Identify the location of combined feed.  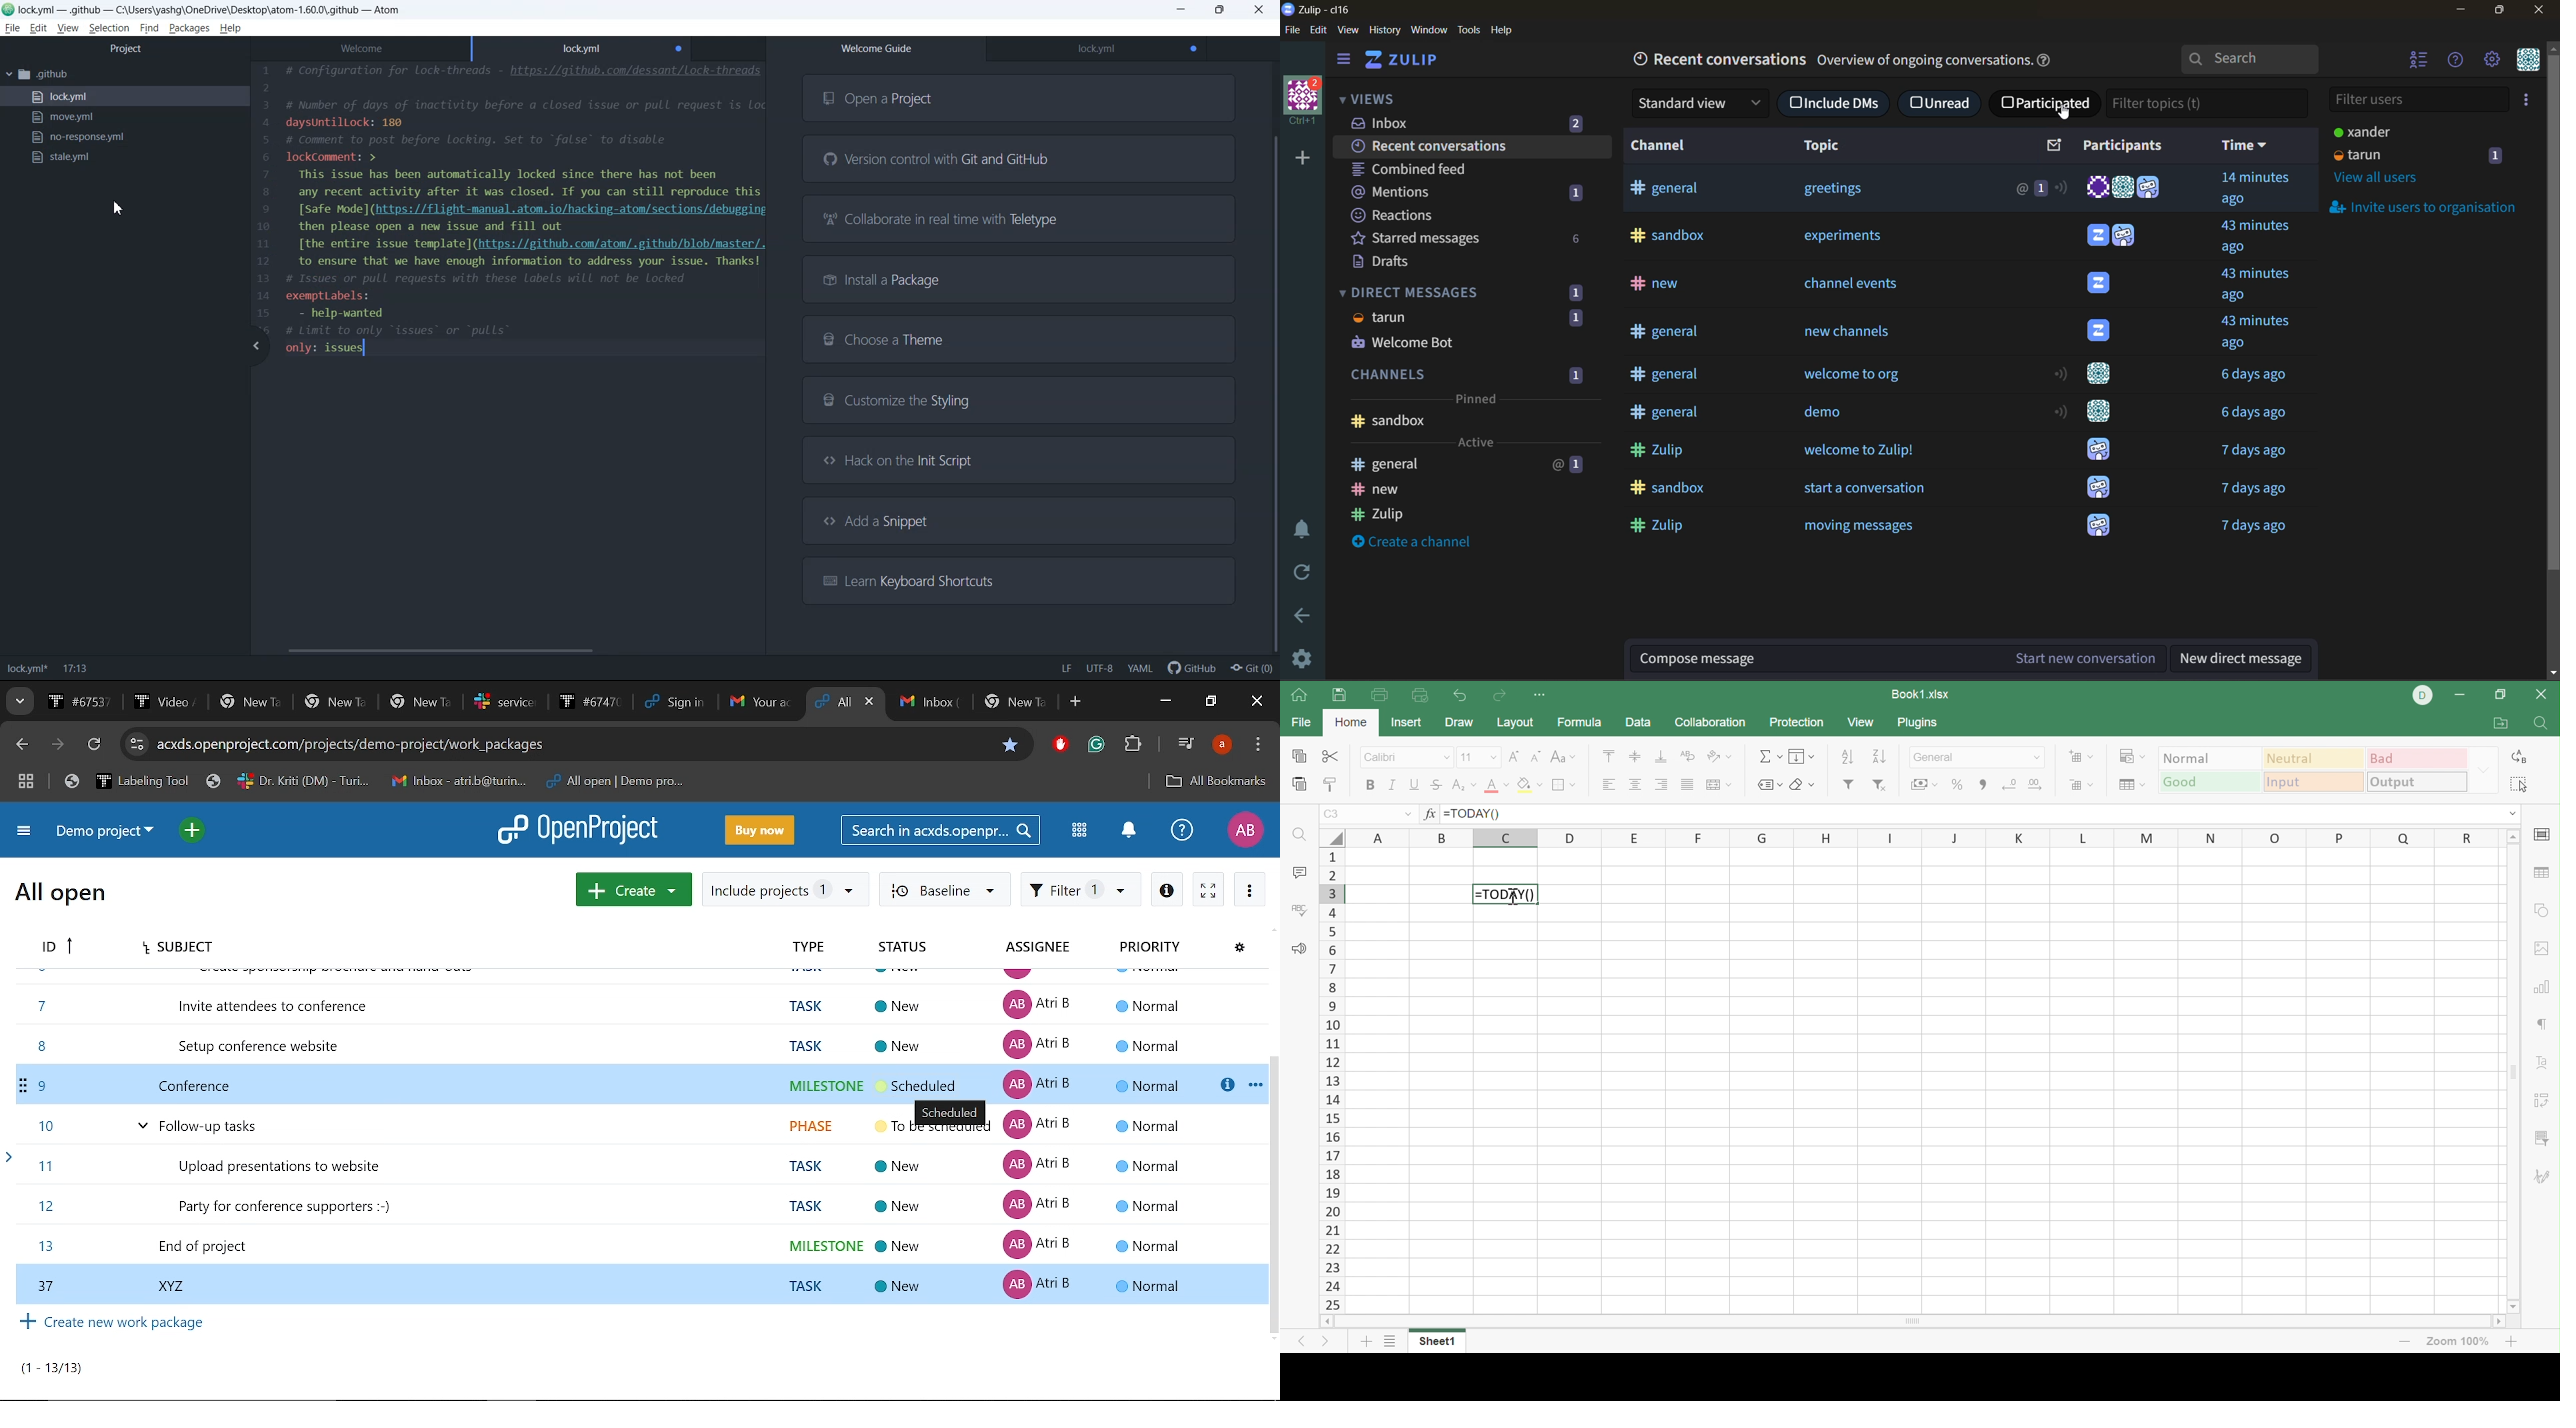
(1414, 167).